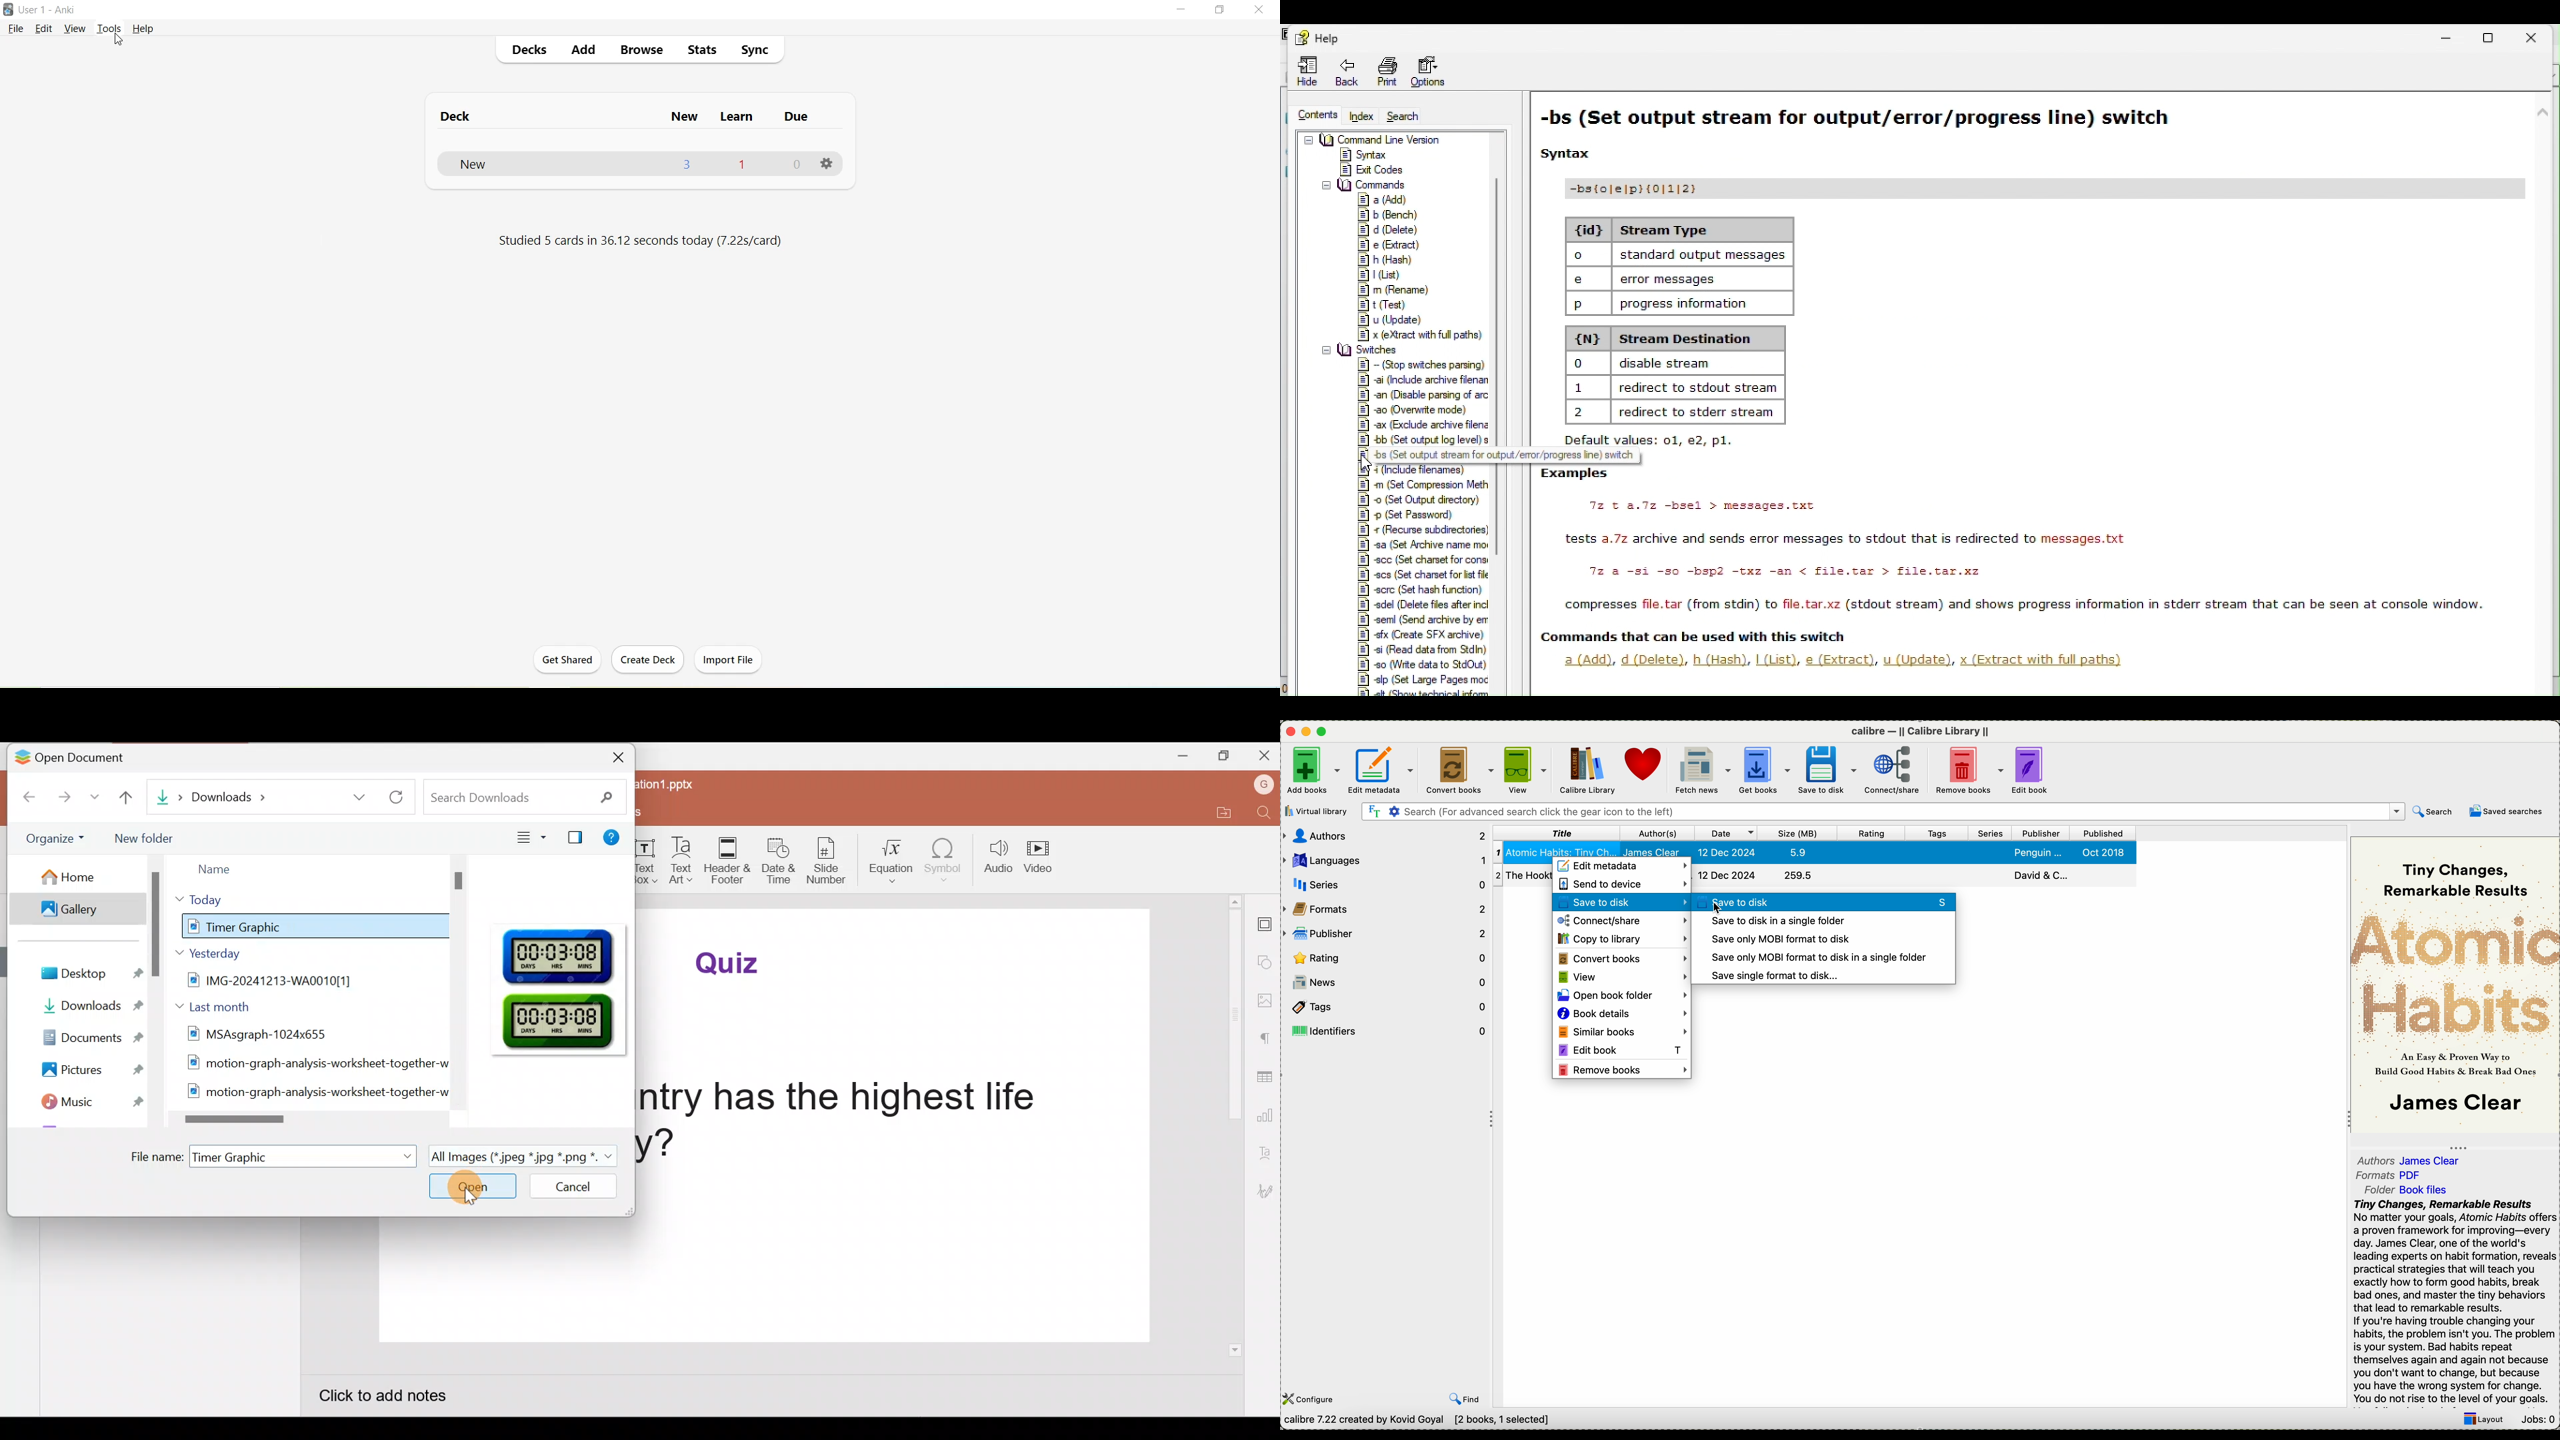 This screenshot has height=1456, width=2576. I want to click on e (Extract),, so click(1841, 659).